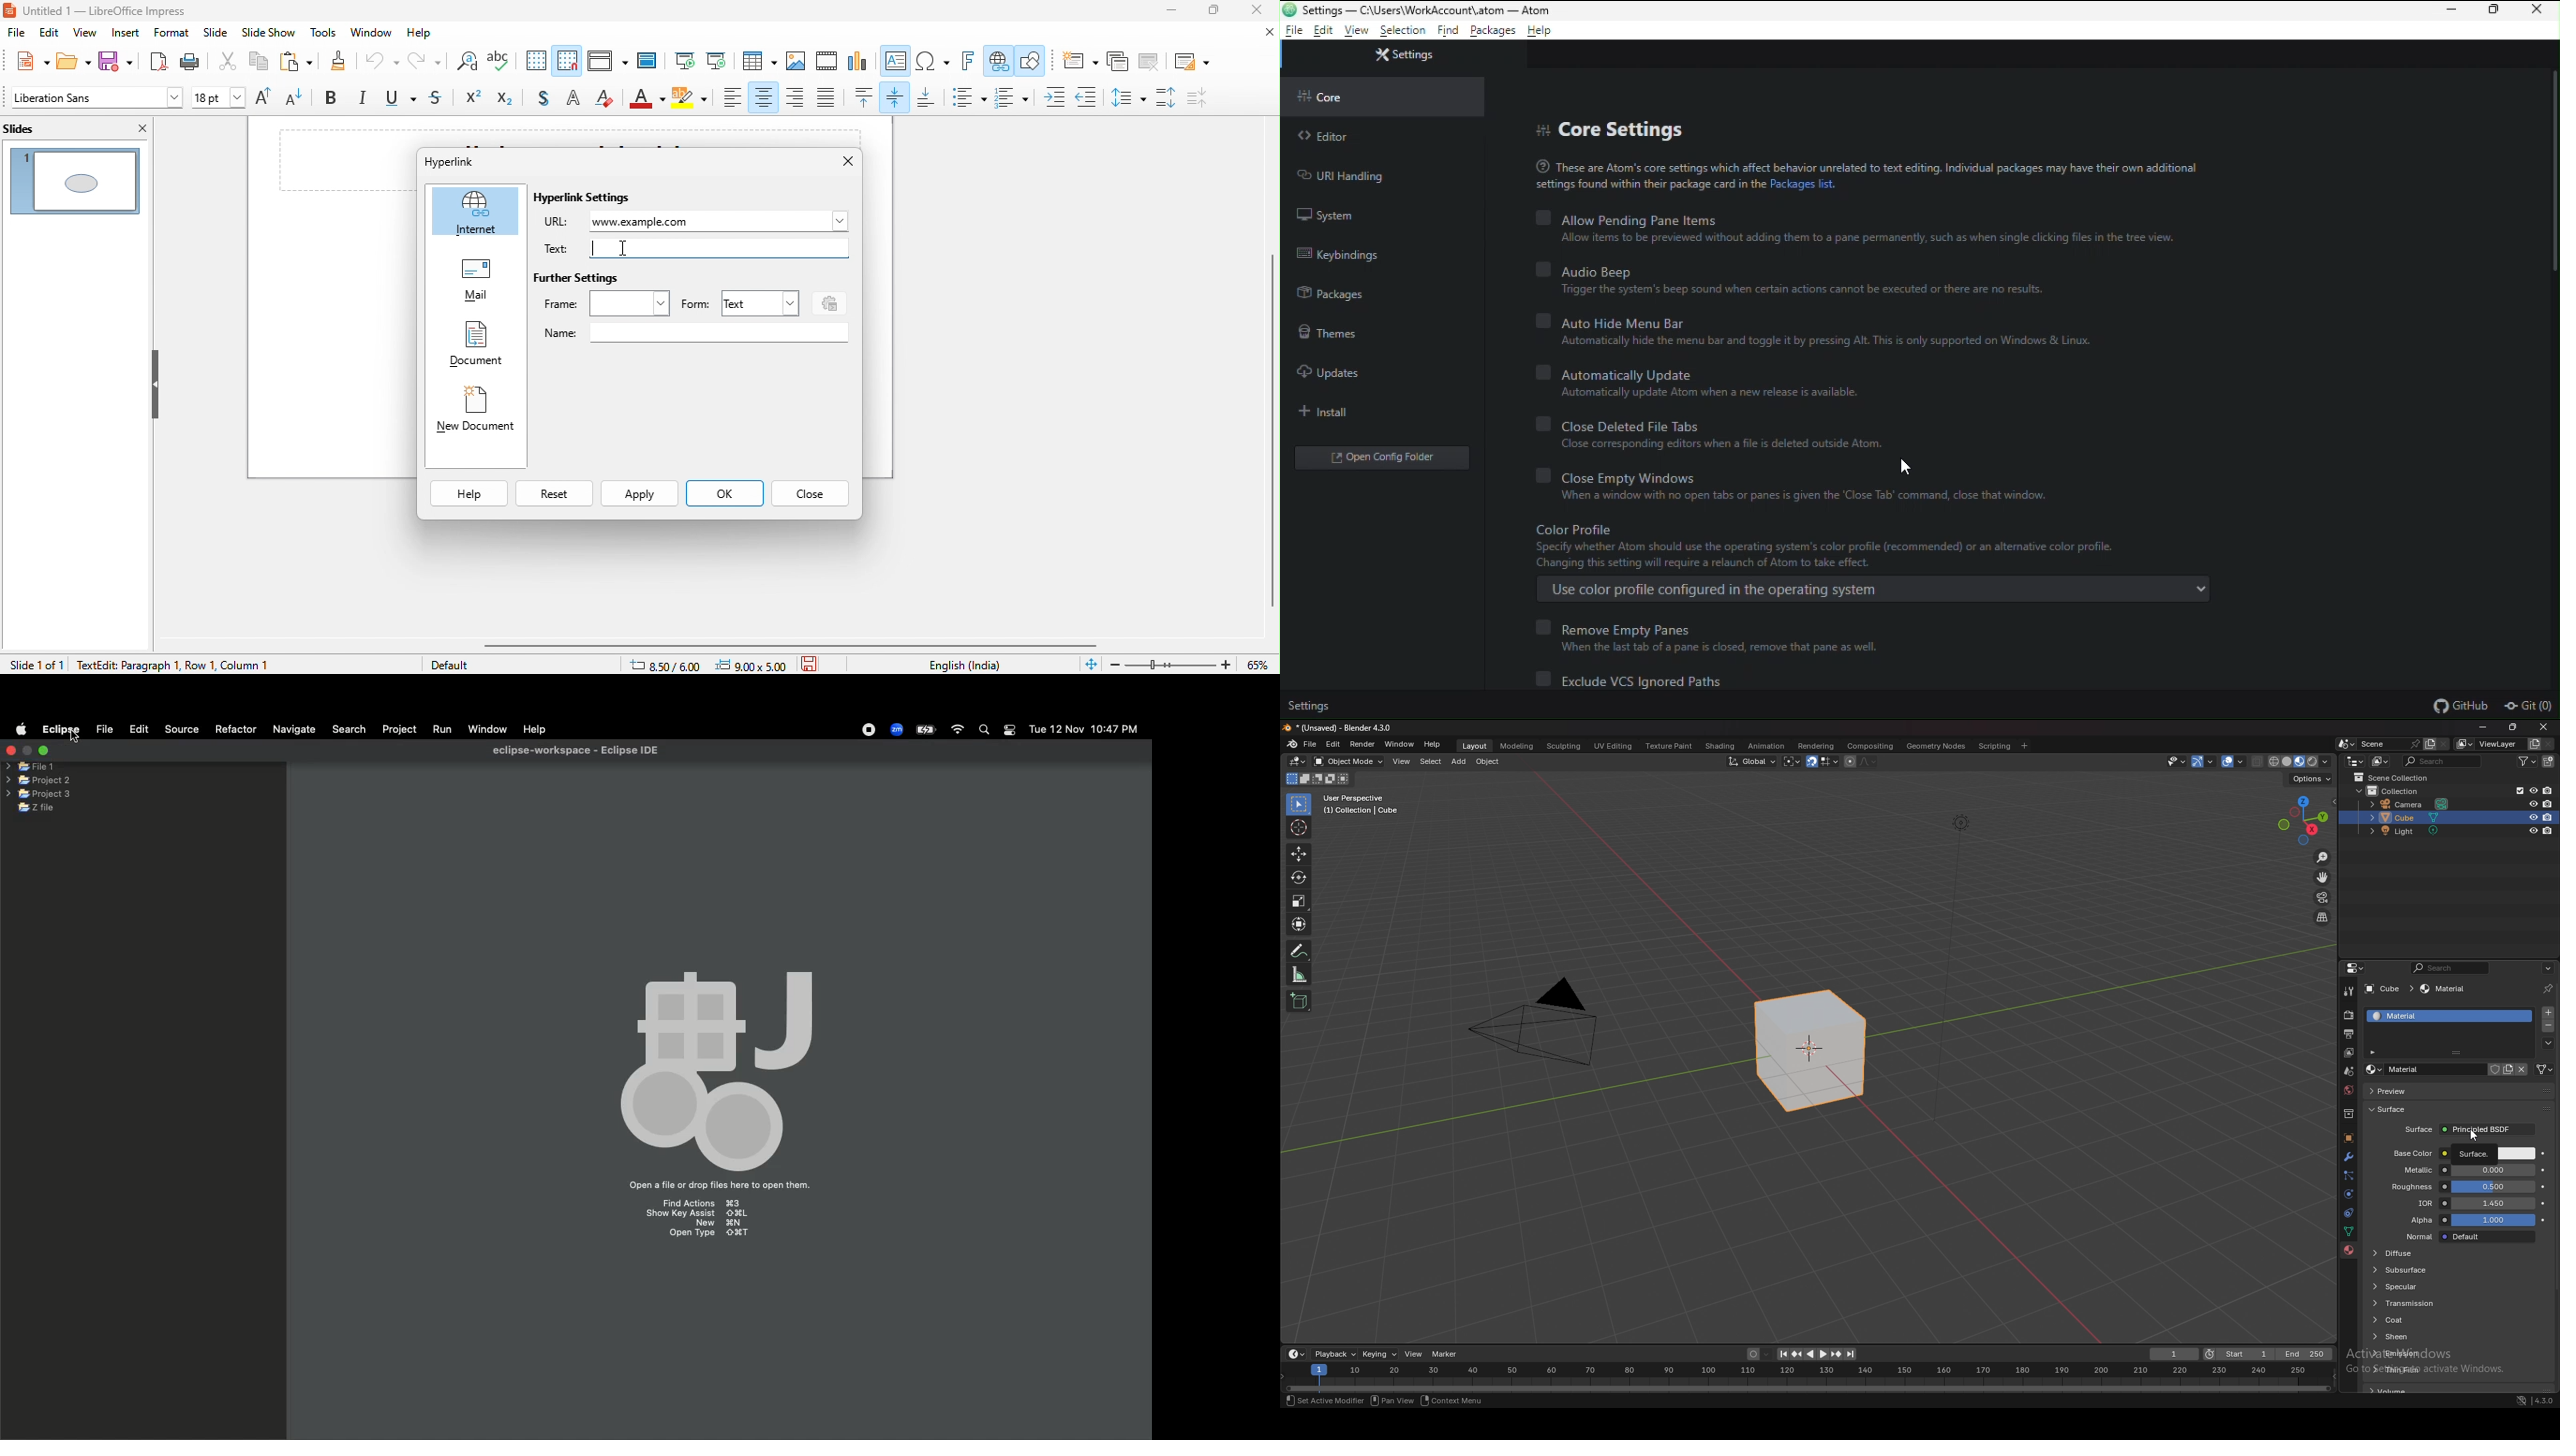 The width and height of the screenshot is (2576, 1456). I want to click on edit, so click(51, 34).